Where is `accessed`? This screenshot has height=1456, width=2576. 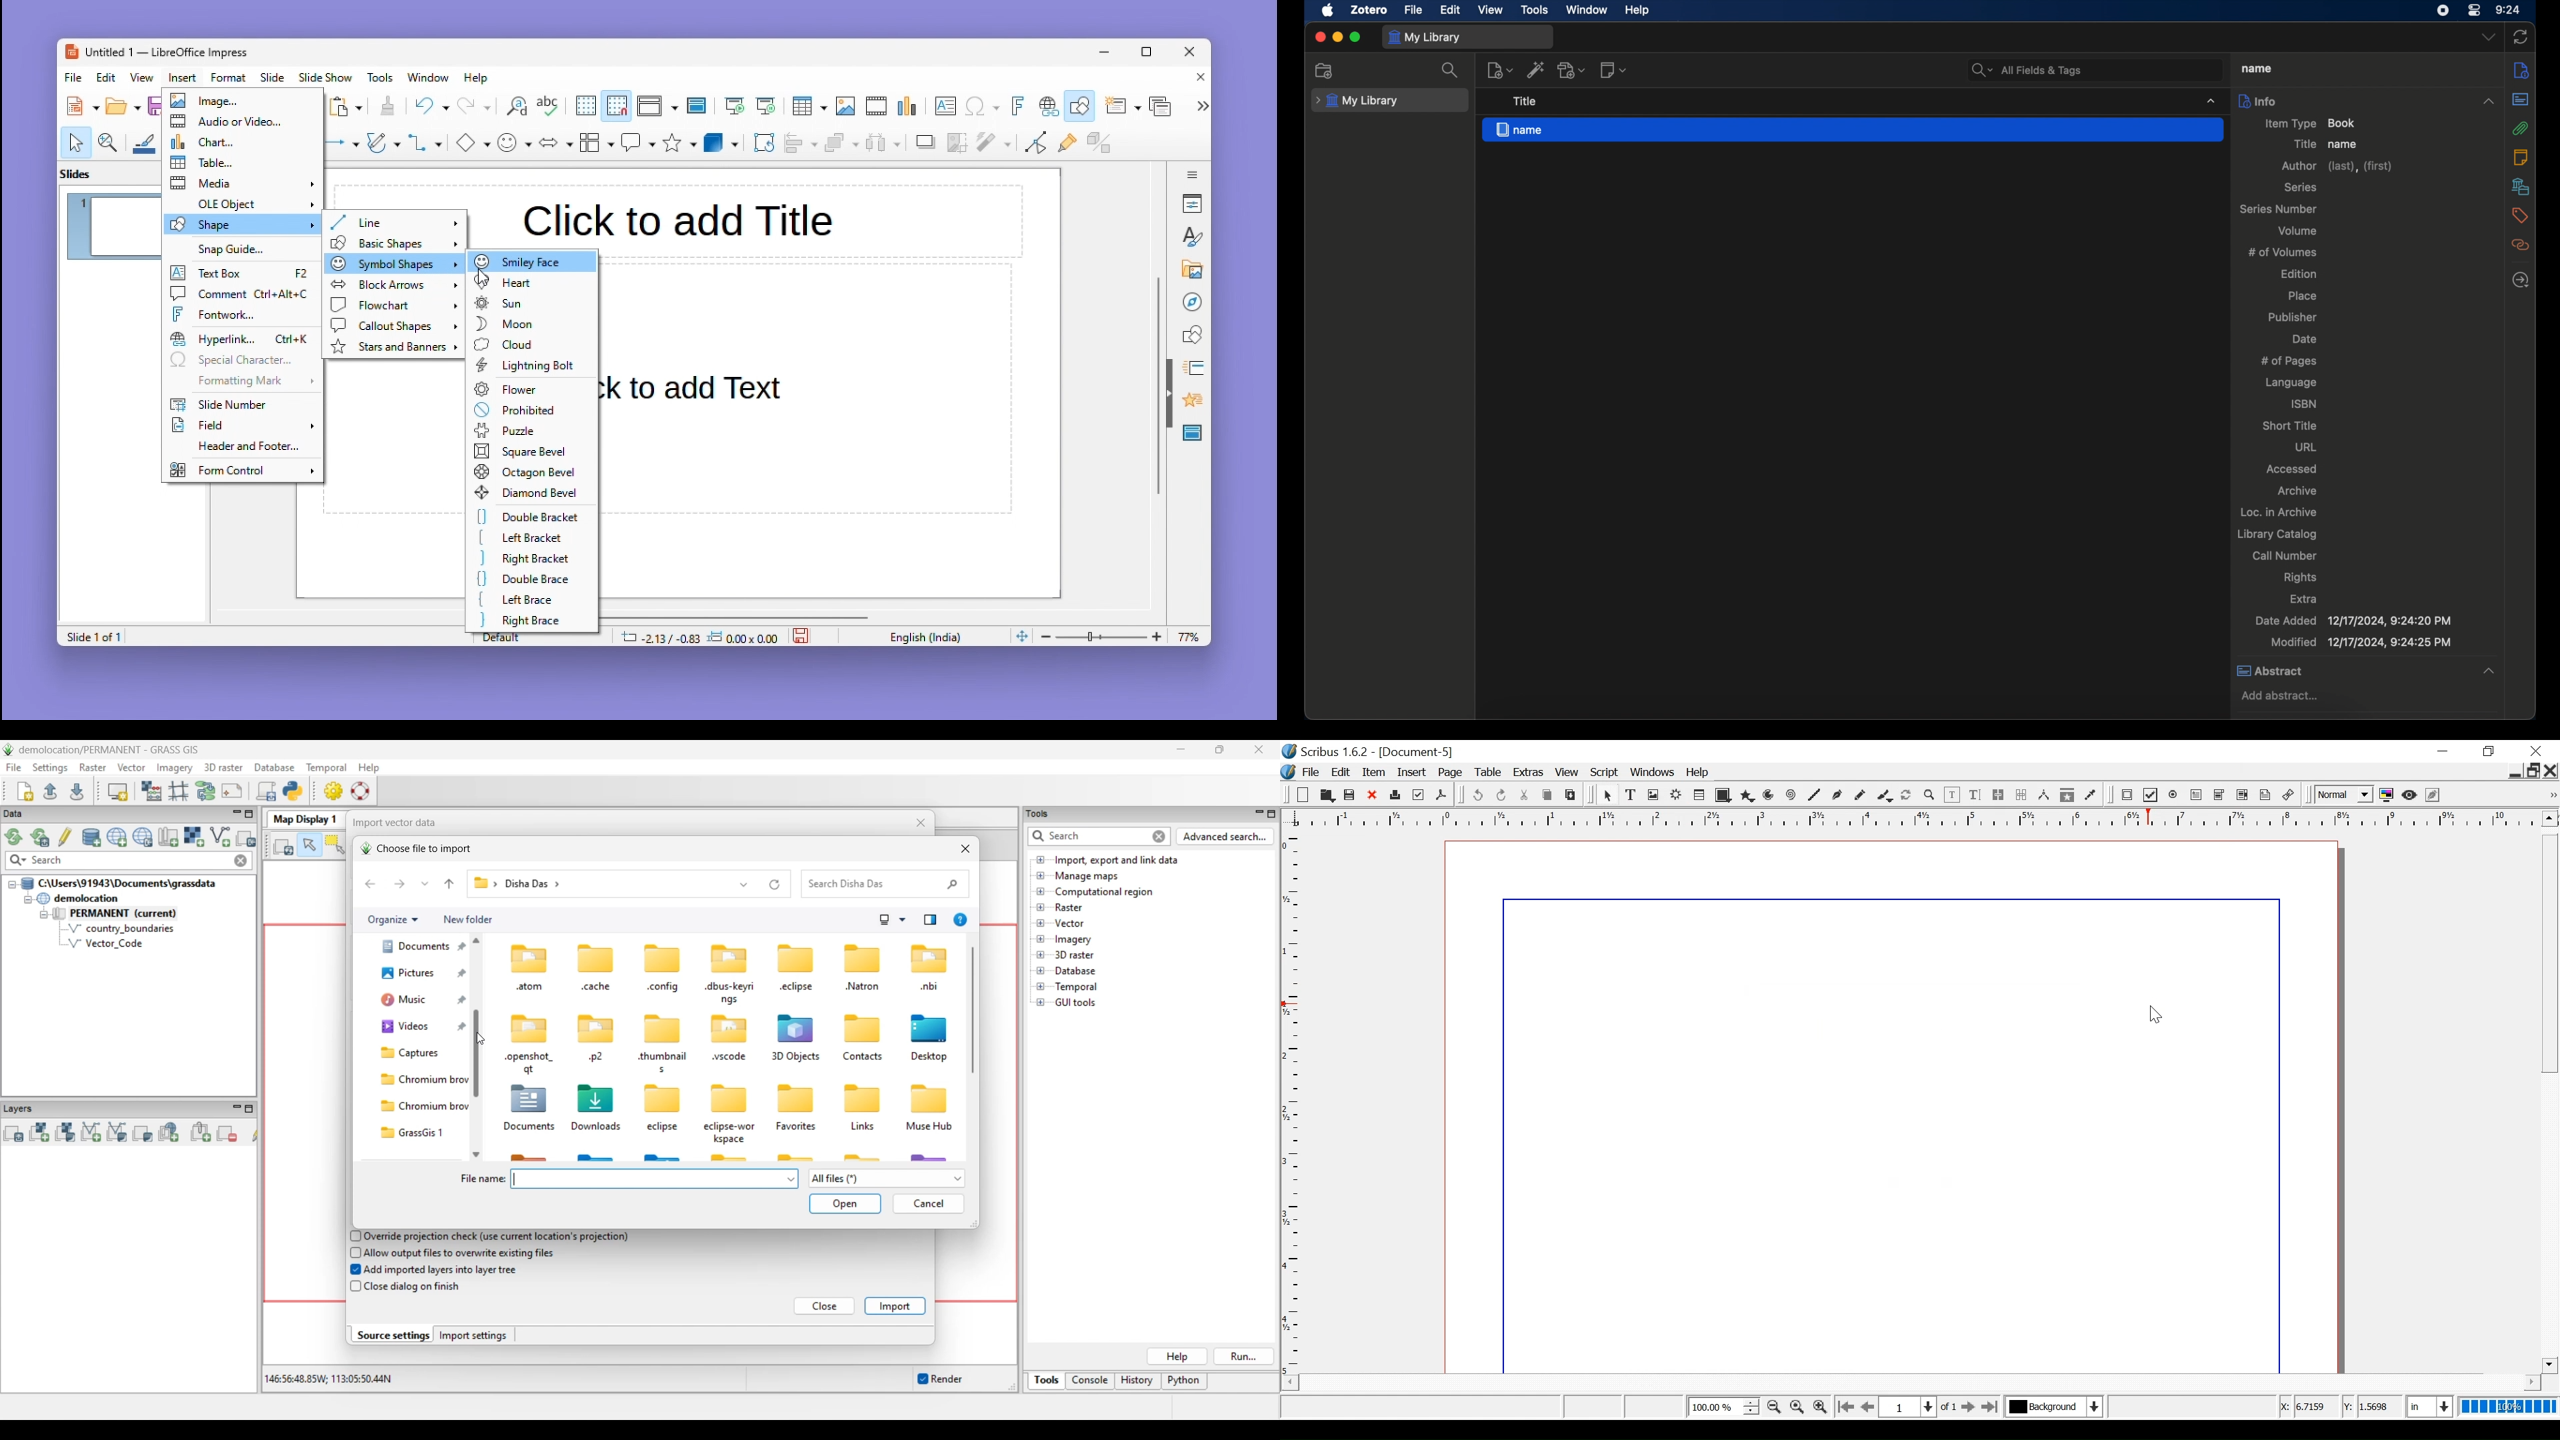
accessed is located at coordinates (2292, 468).